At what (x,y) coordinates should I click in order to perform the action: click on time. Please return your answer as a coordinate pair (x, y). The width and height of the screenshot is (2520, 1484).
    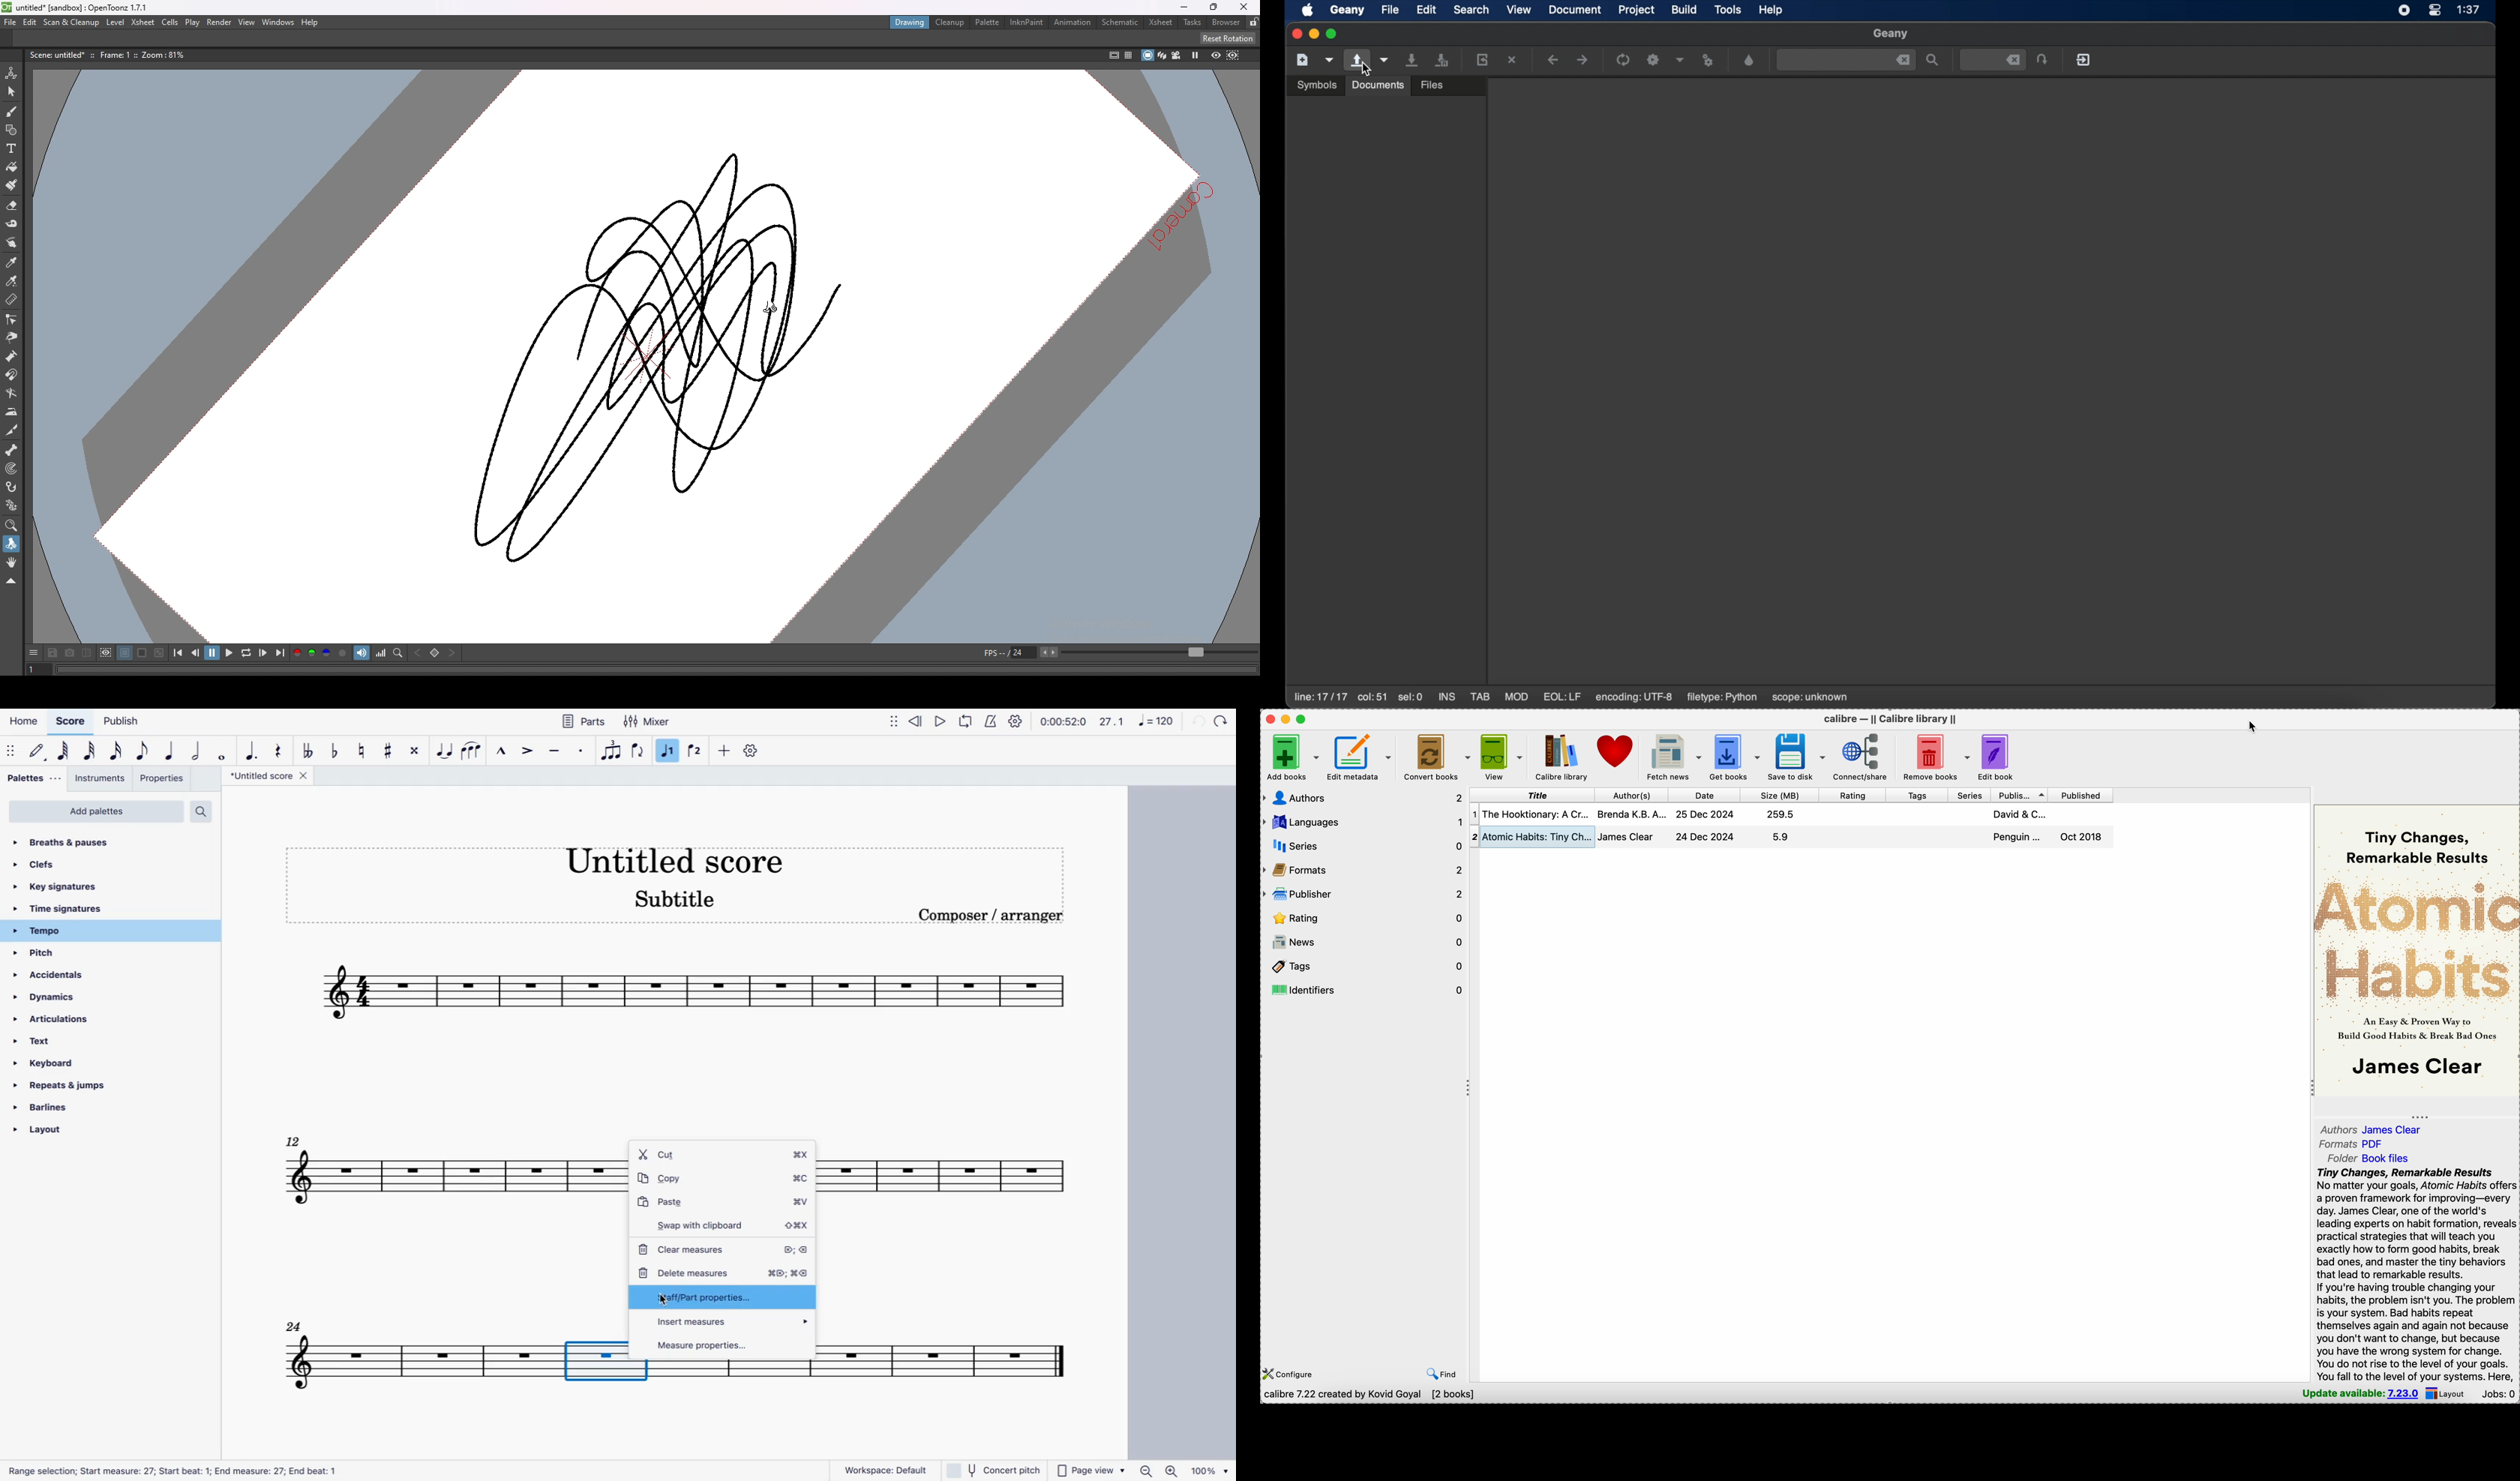
    Looking at the image, I should click on (1062, 720).